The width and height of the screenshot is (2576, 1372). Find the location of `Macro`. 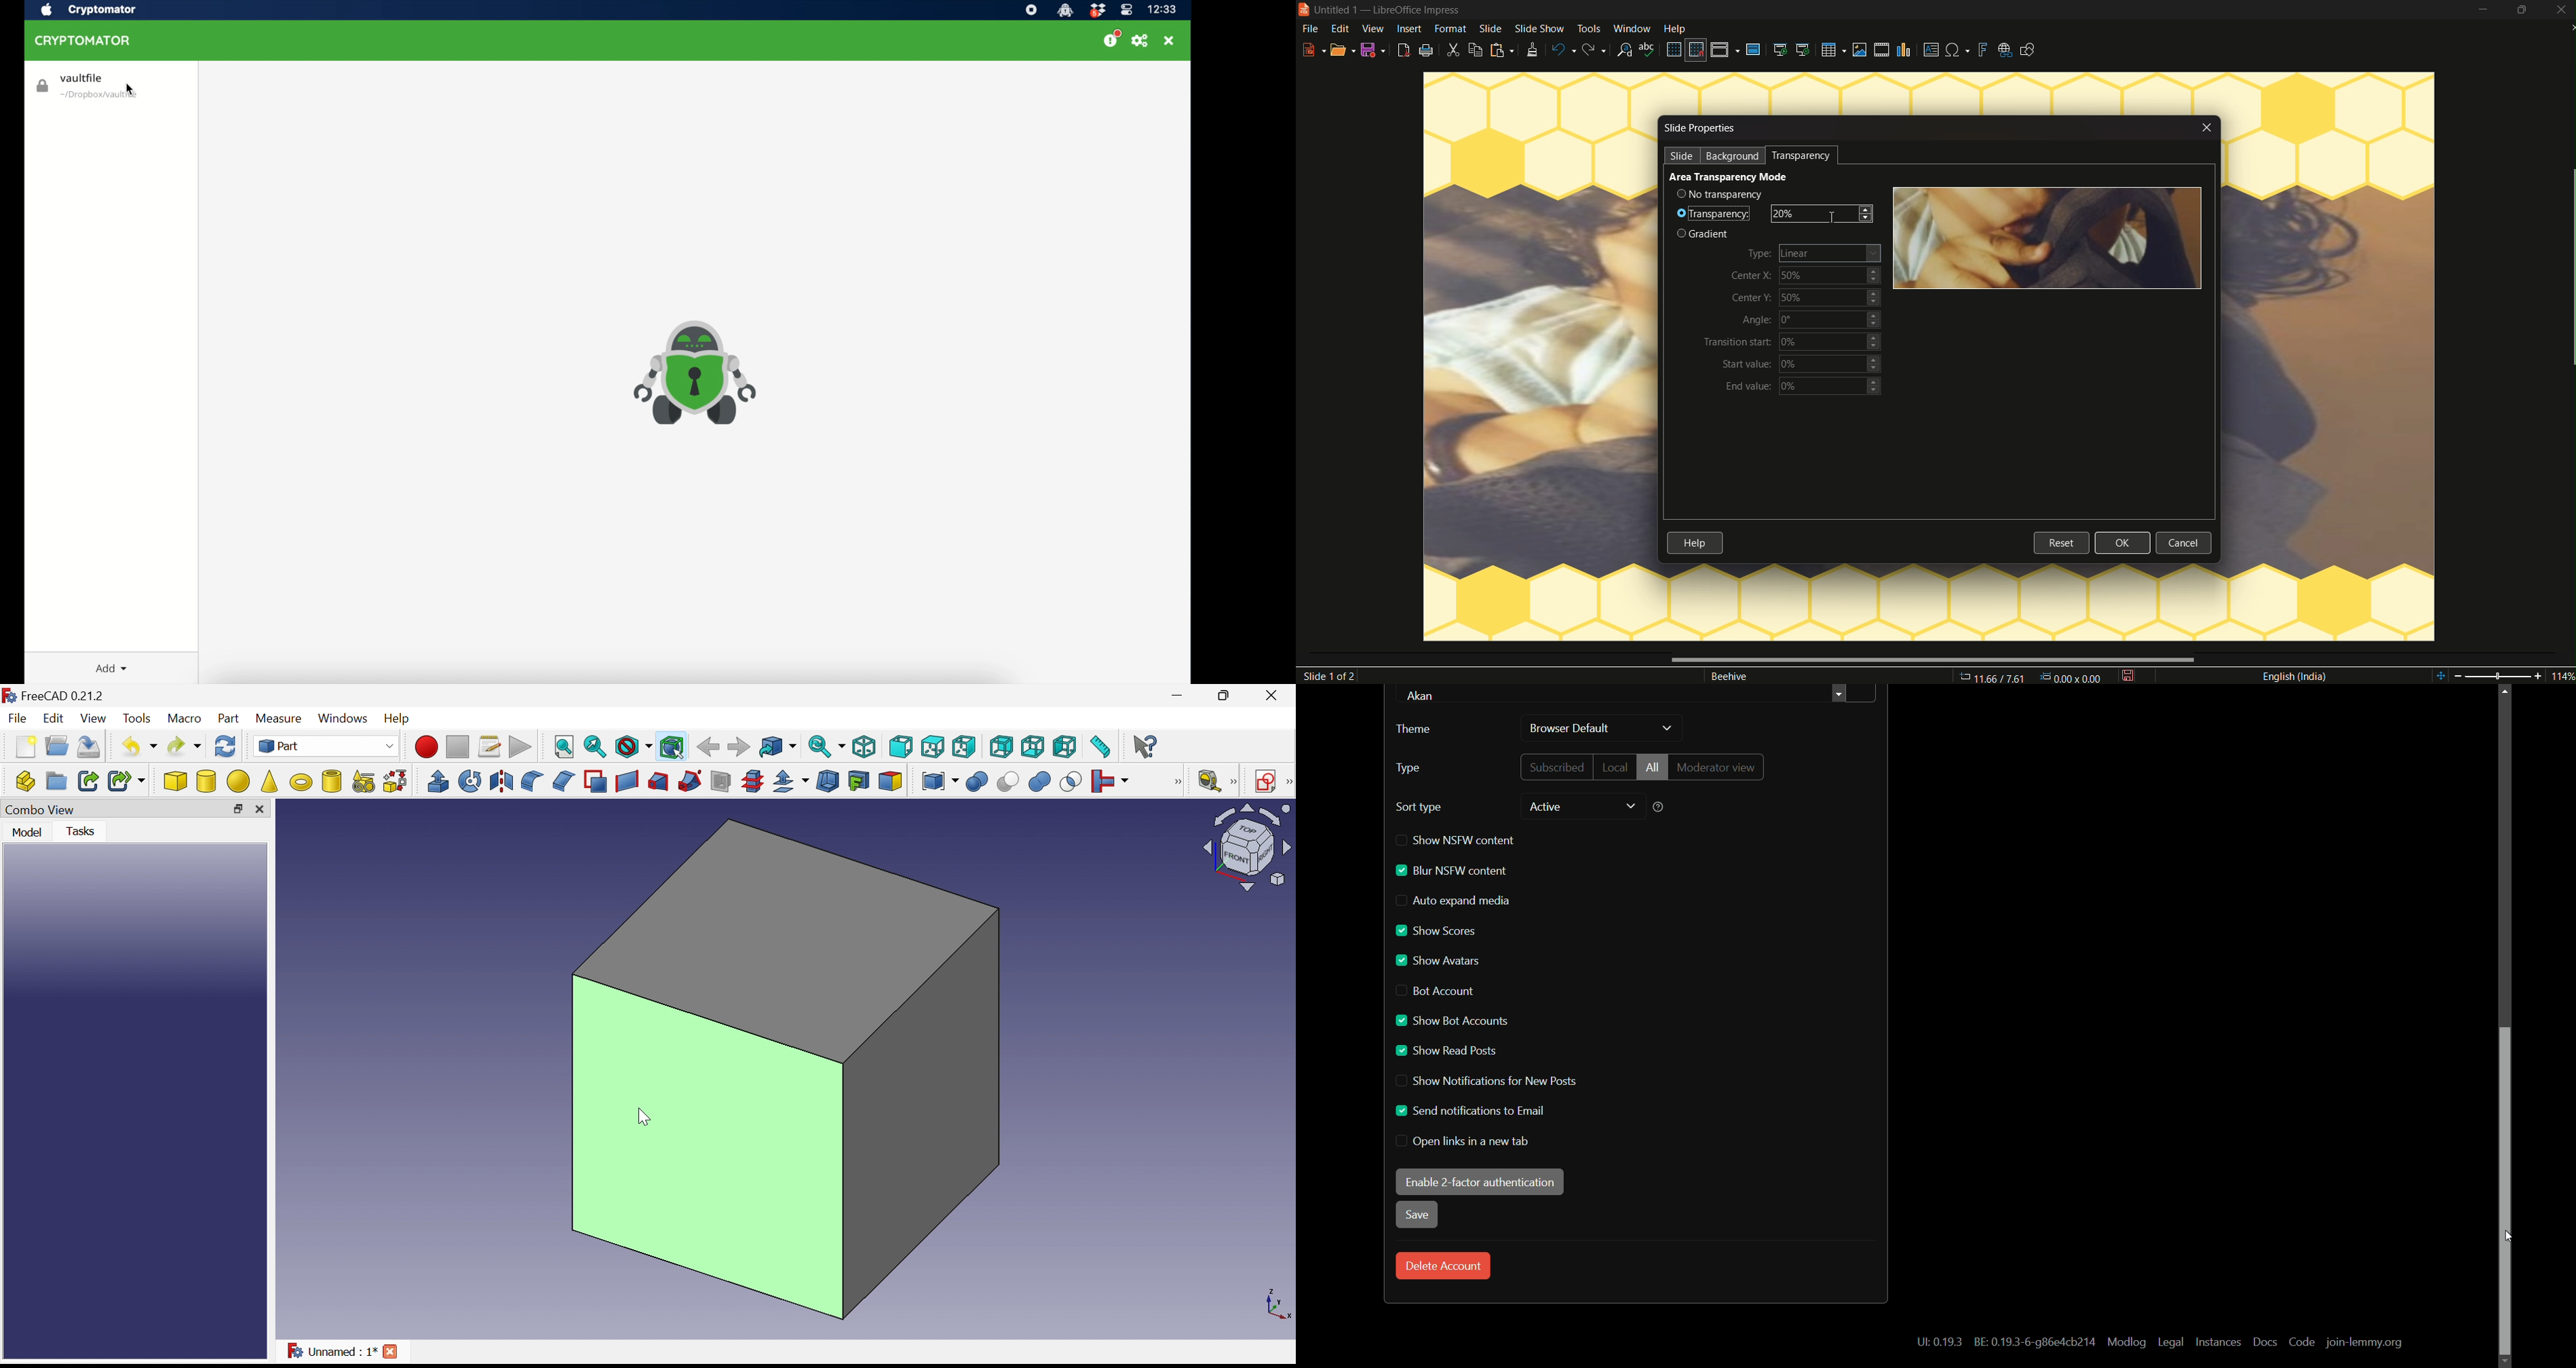

Macro is located at coordinates (187, 720).